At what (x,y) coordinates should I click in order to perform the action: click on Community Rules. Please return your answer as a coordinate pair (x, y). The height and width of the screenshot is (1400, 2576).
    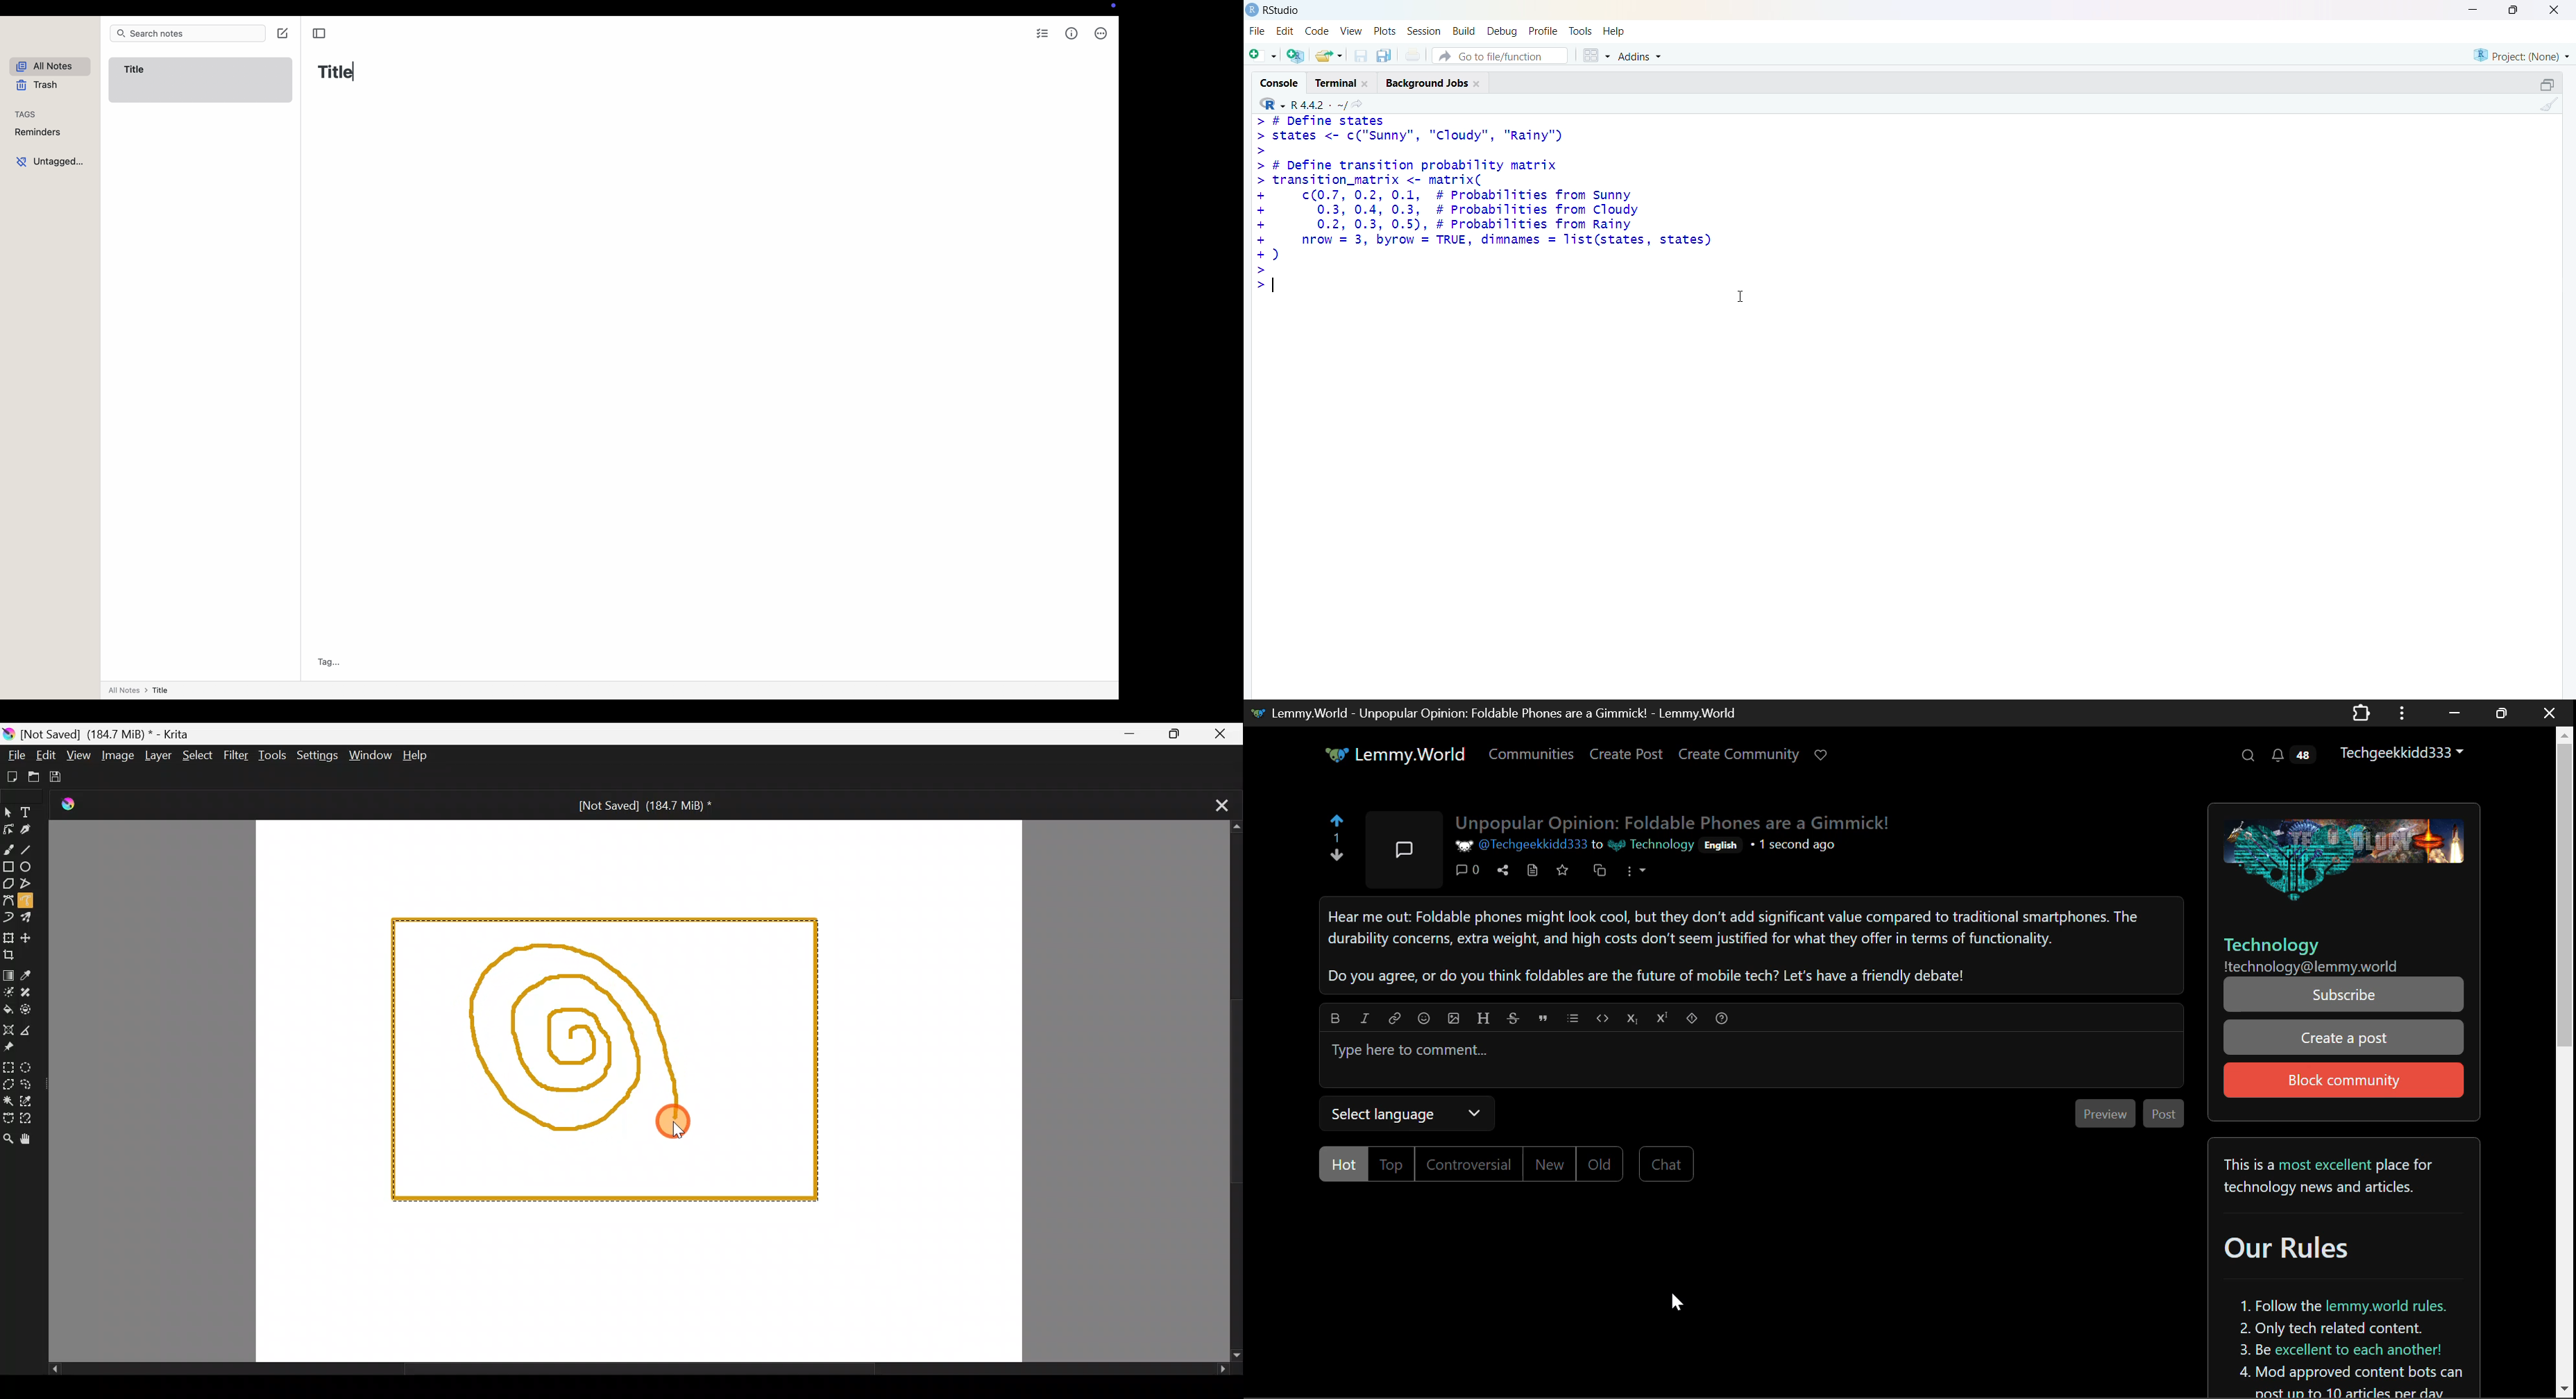
    Looking at the image, I should click on (2348, 1267).